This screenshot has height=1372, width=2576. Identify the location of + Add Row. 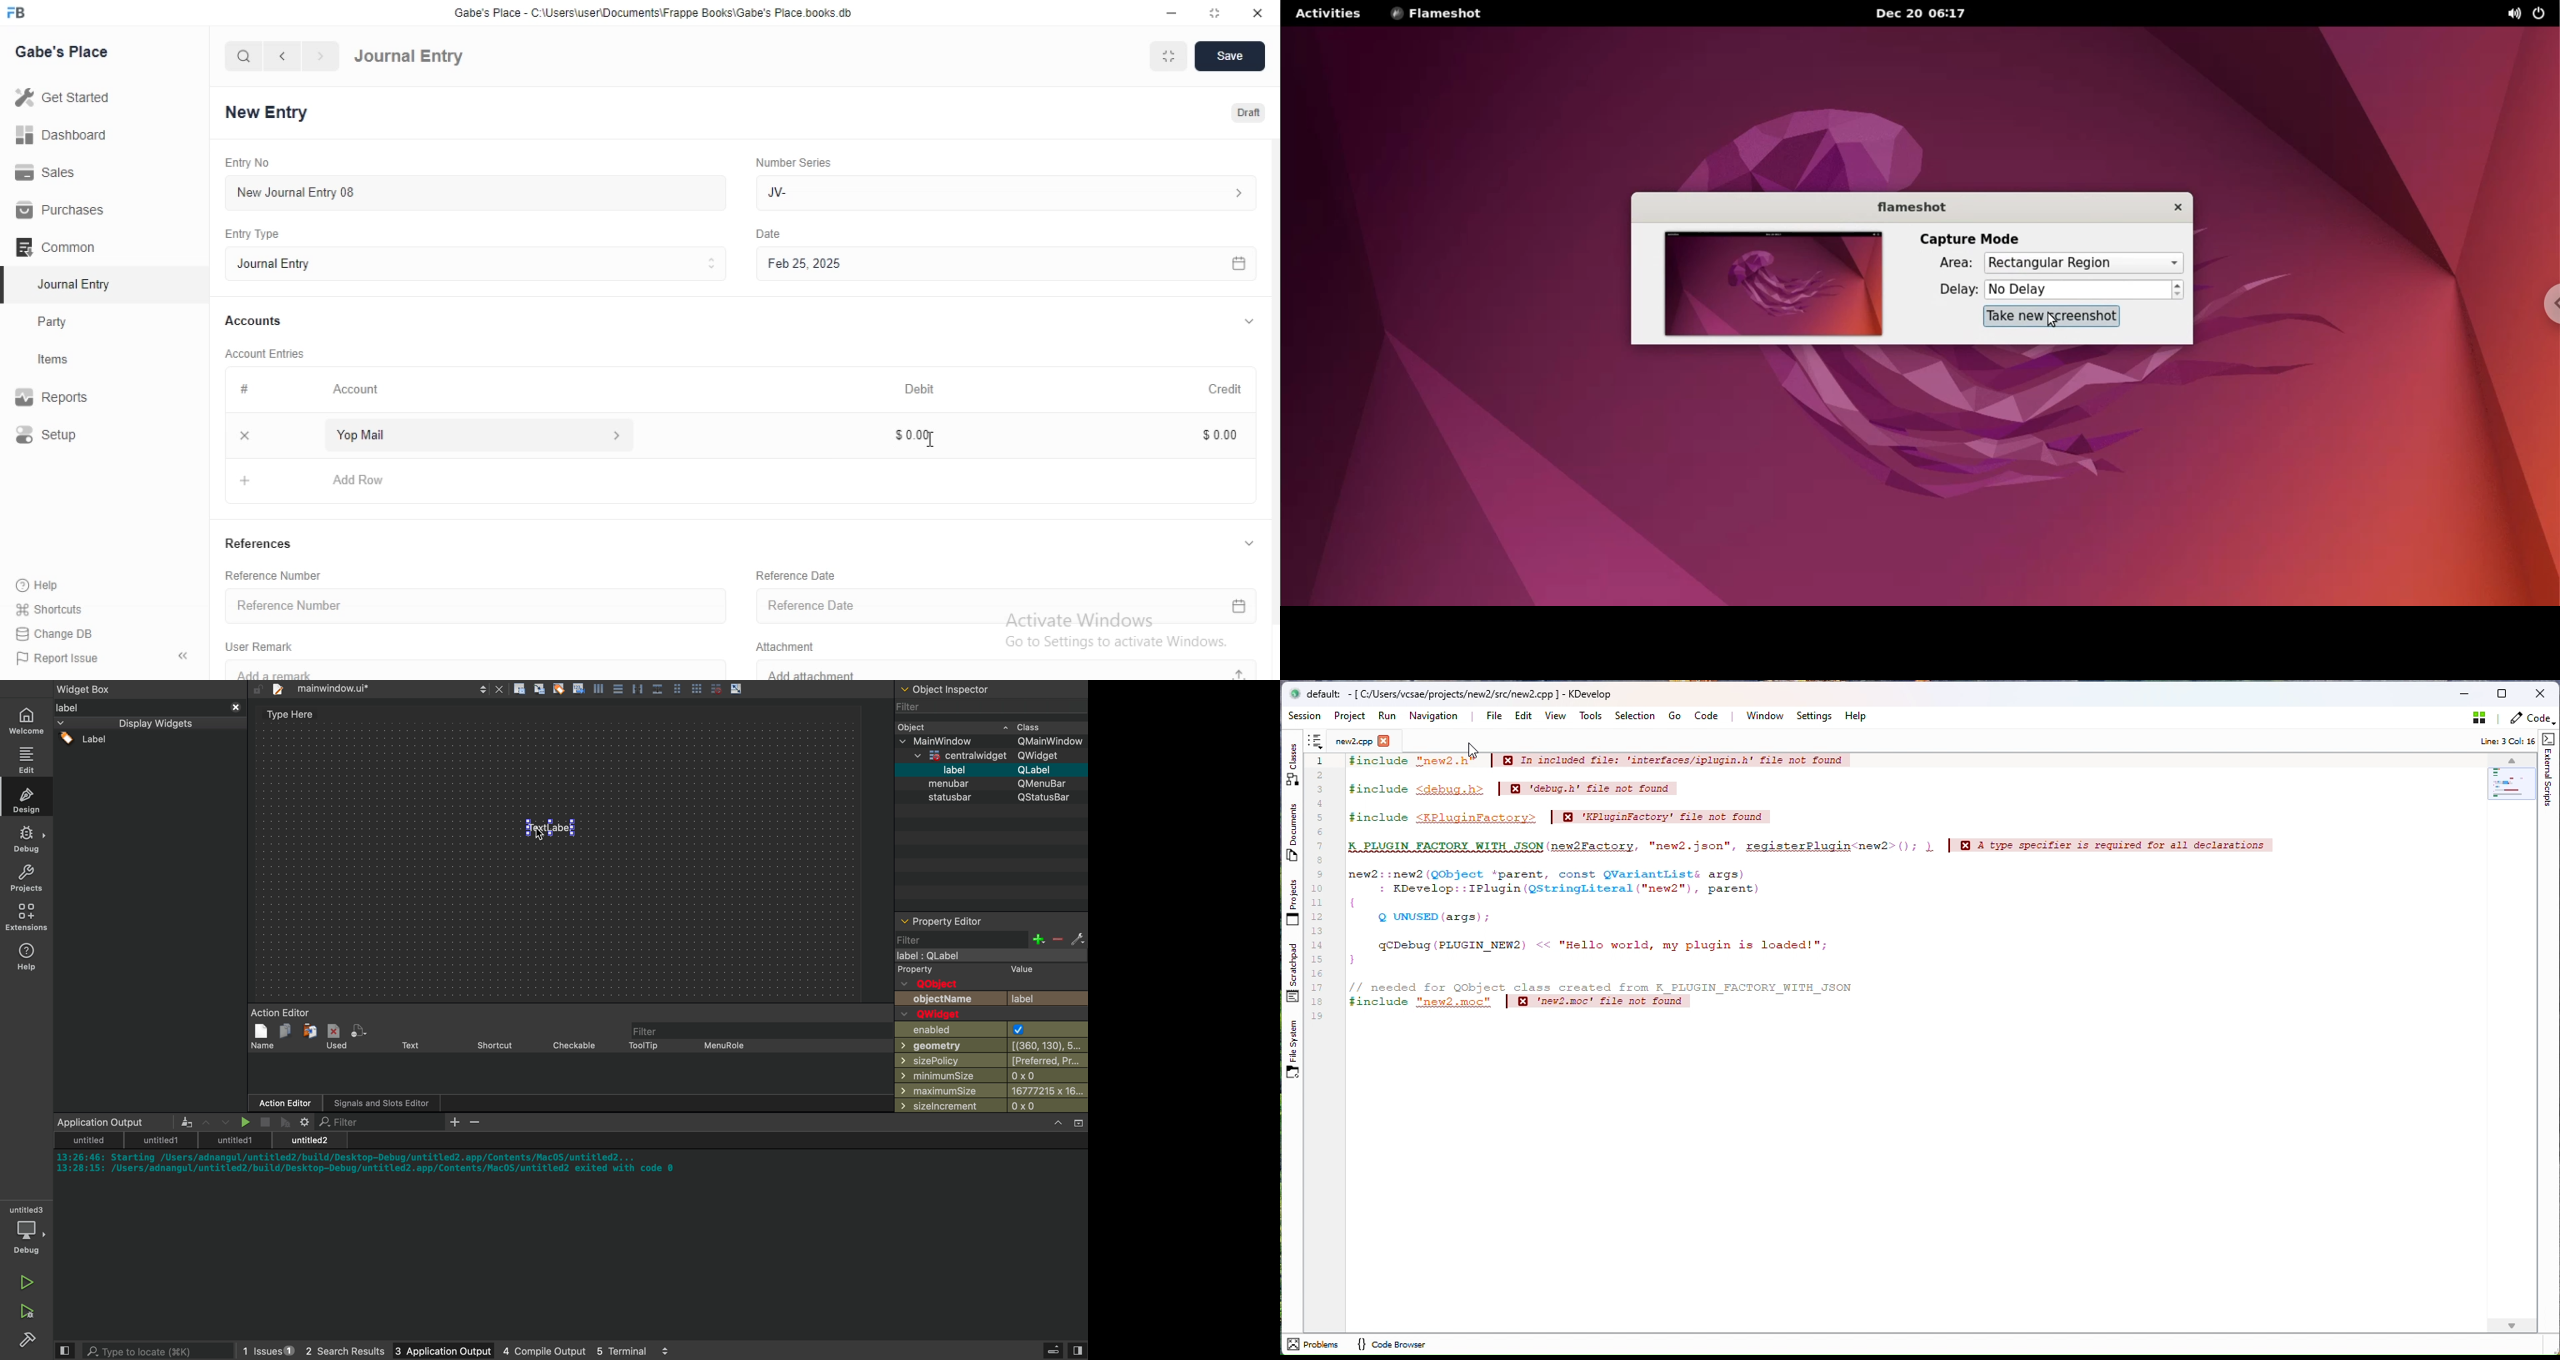
(745, 479).